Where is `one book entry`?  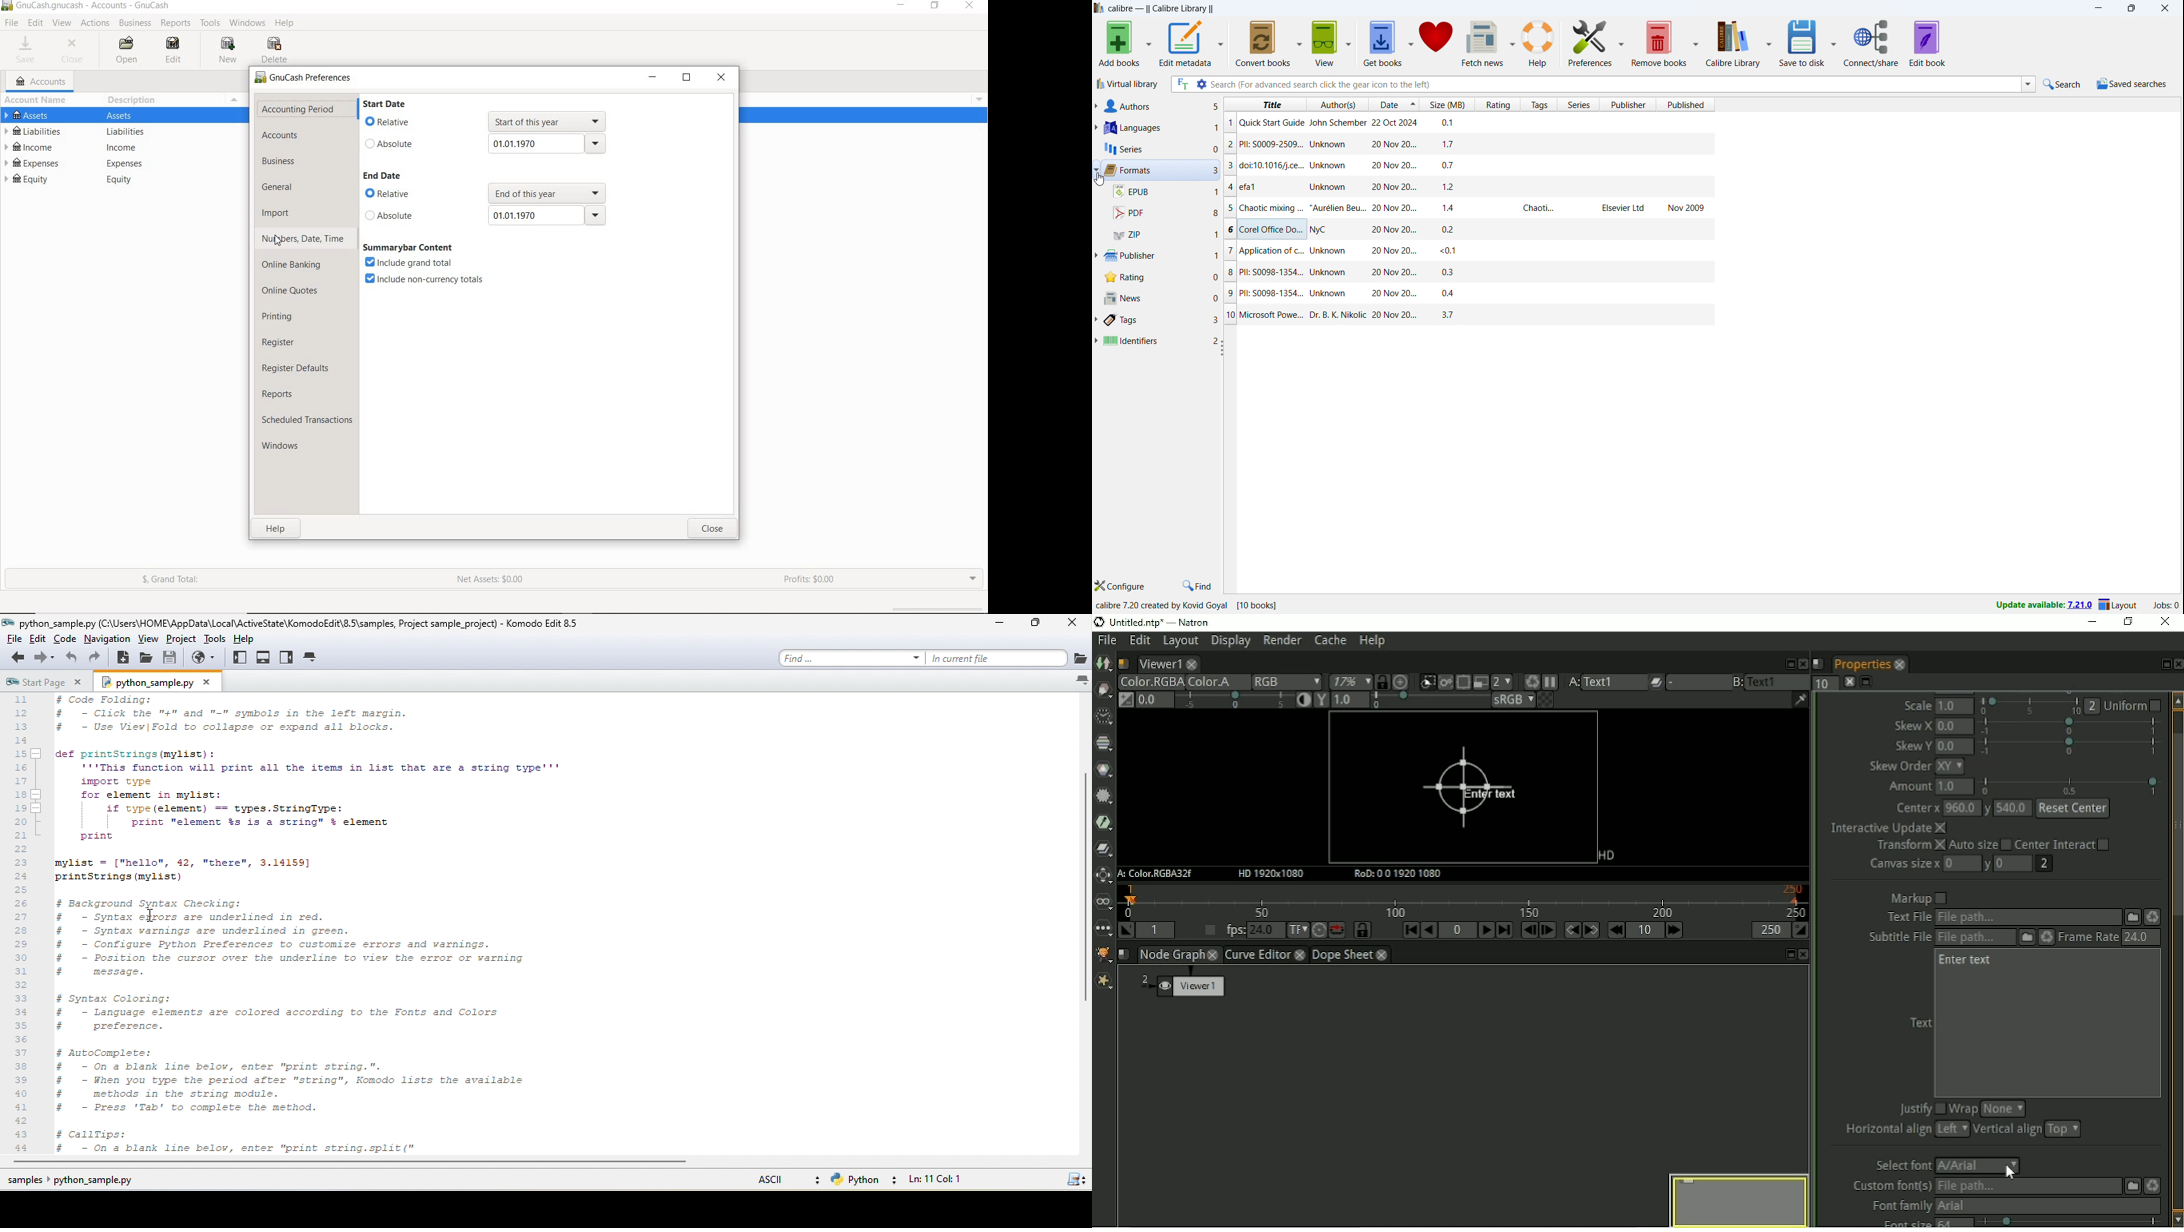 one book entry is located at coordinates (1466, 208).